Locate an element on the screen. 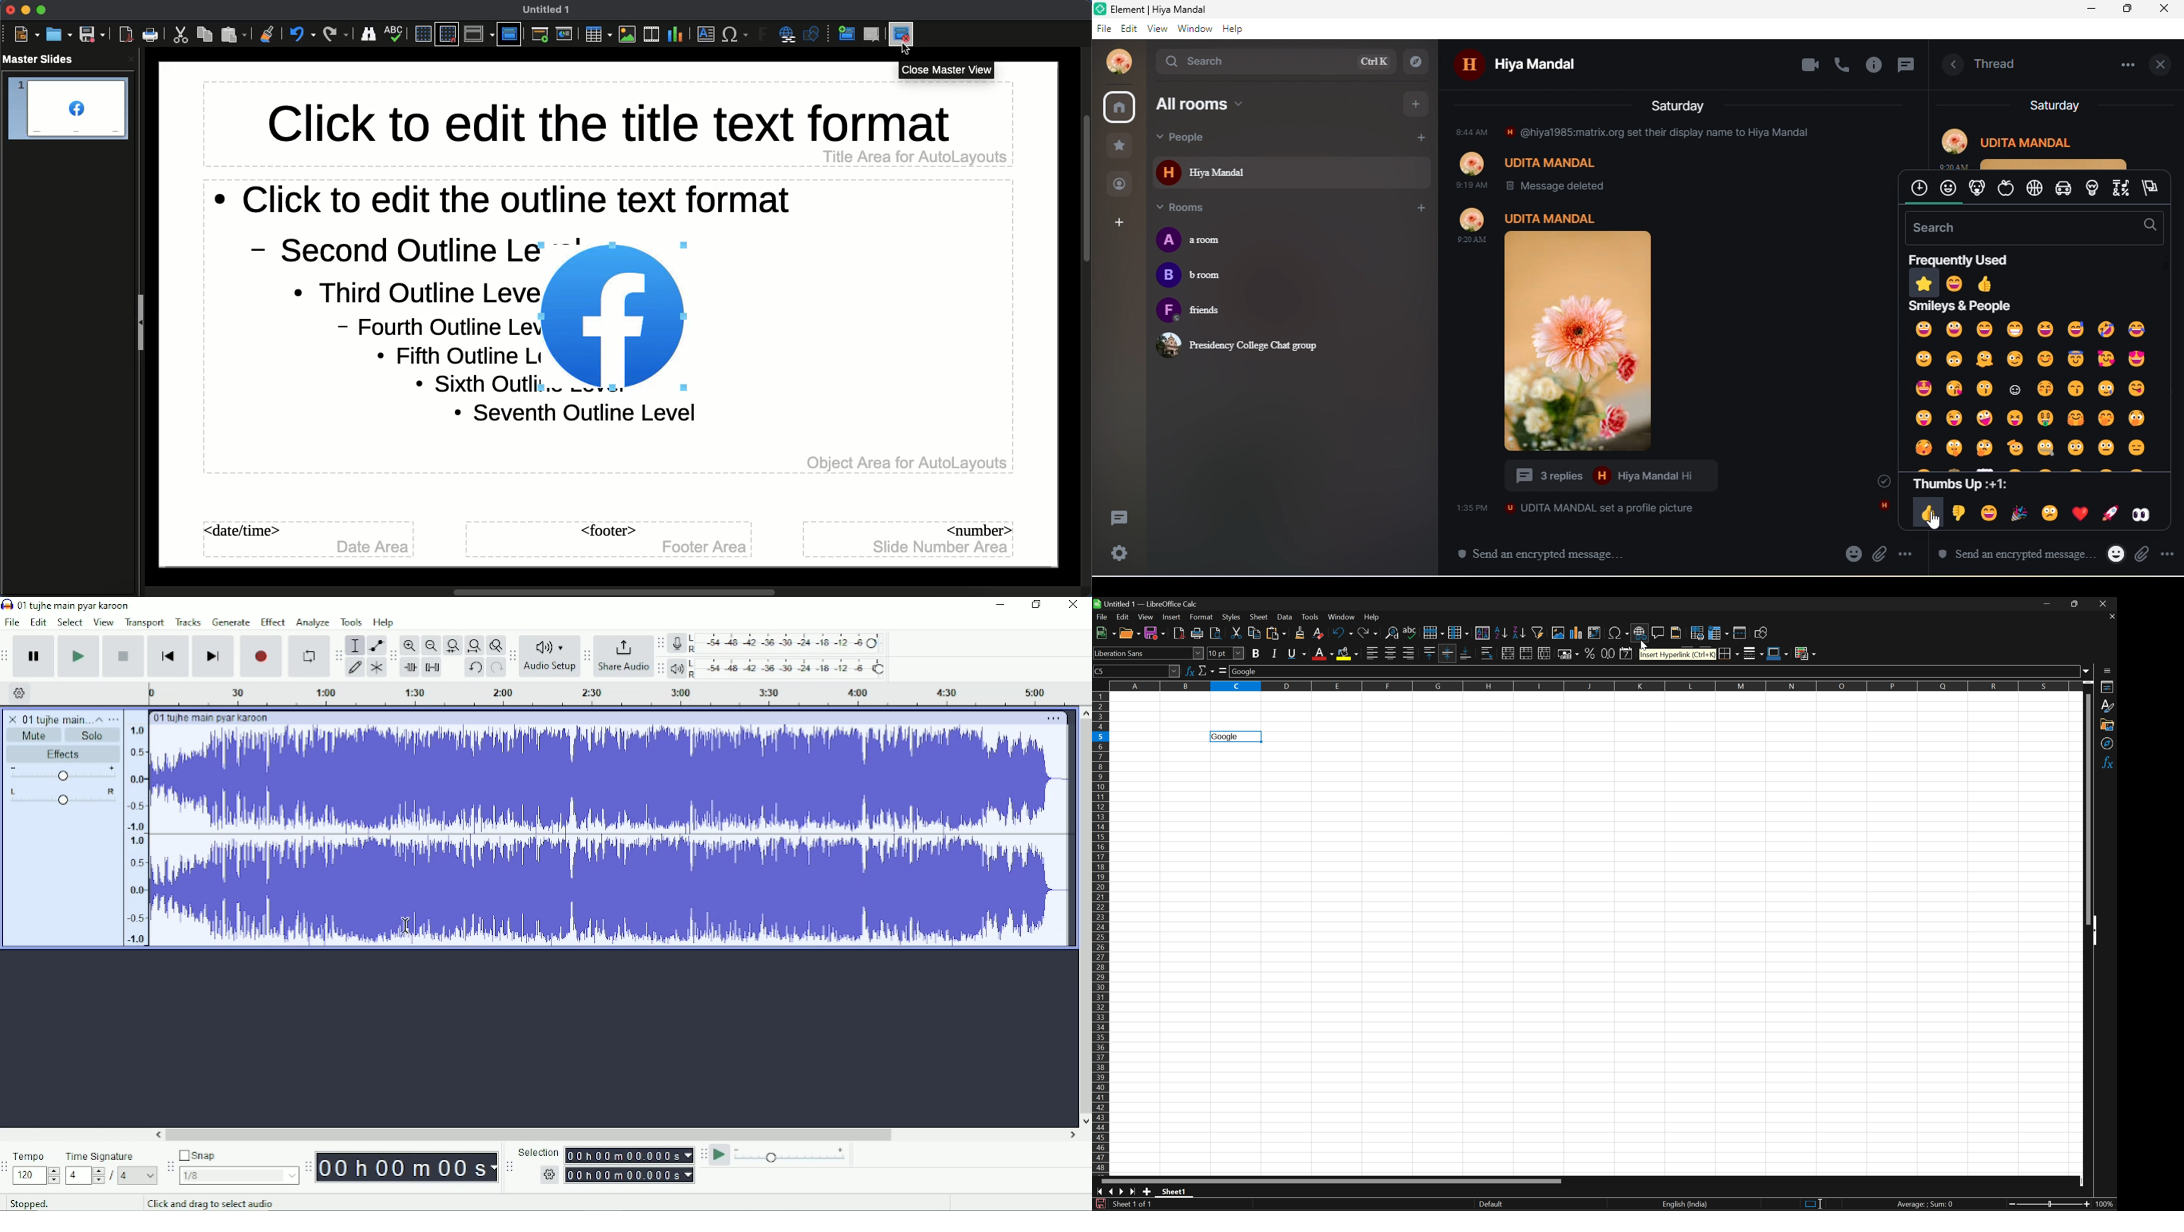 The width and height of the screenshot is (2184, 1232). Split window is located at coordinates (1739, 633).